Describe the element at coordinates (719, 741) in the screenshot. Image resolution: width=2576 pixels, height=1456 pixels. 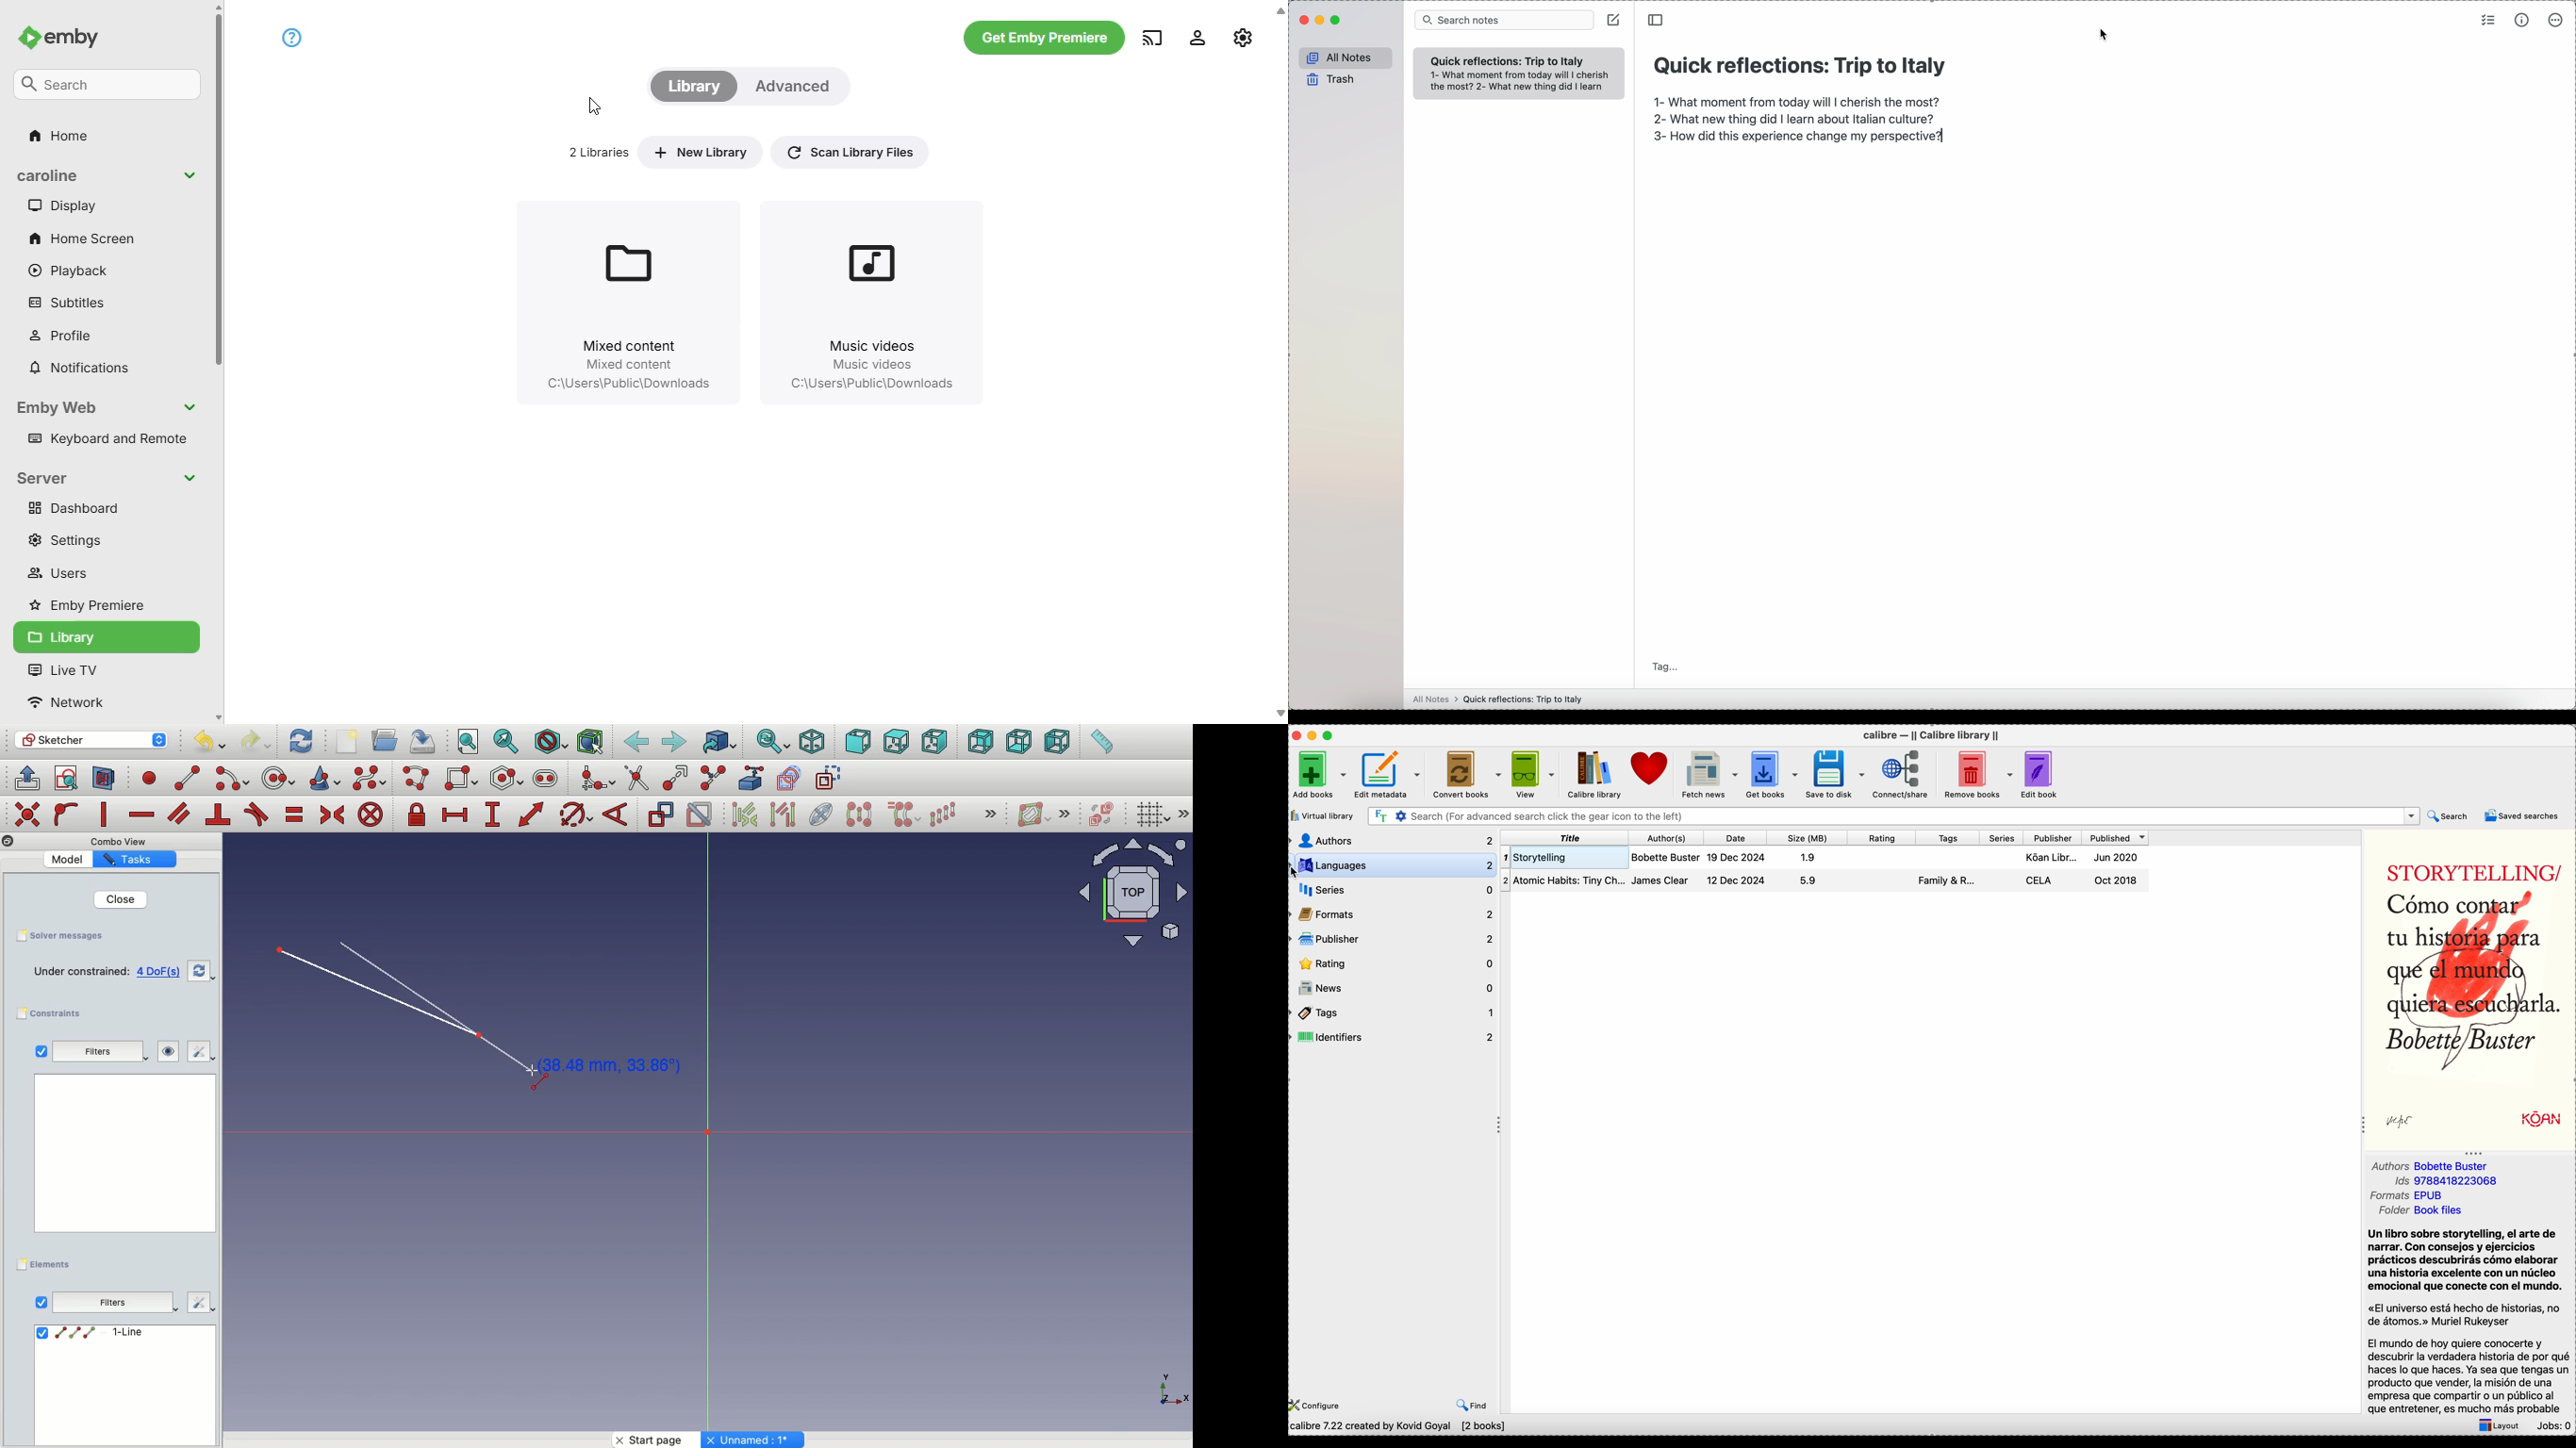
I see `Go to linked object` at that location.